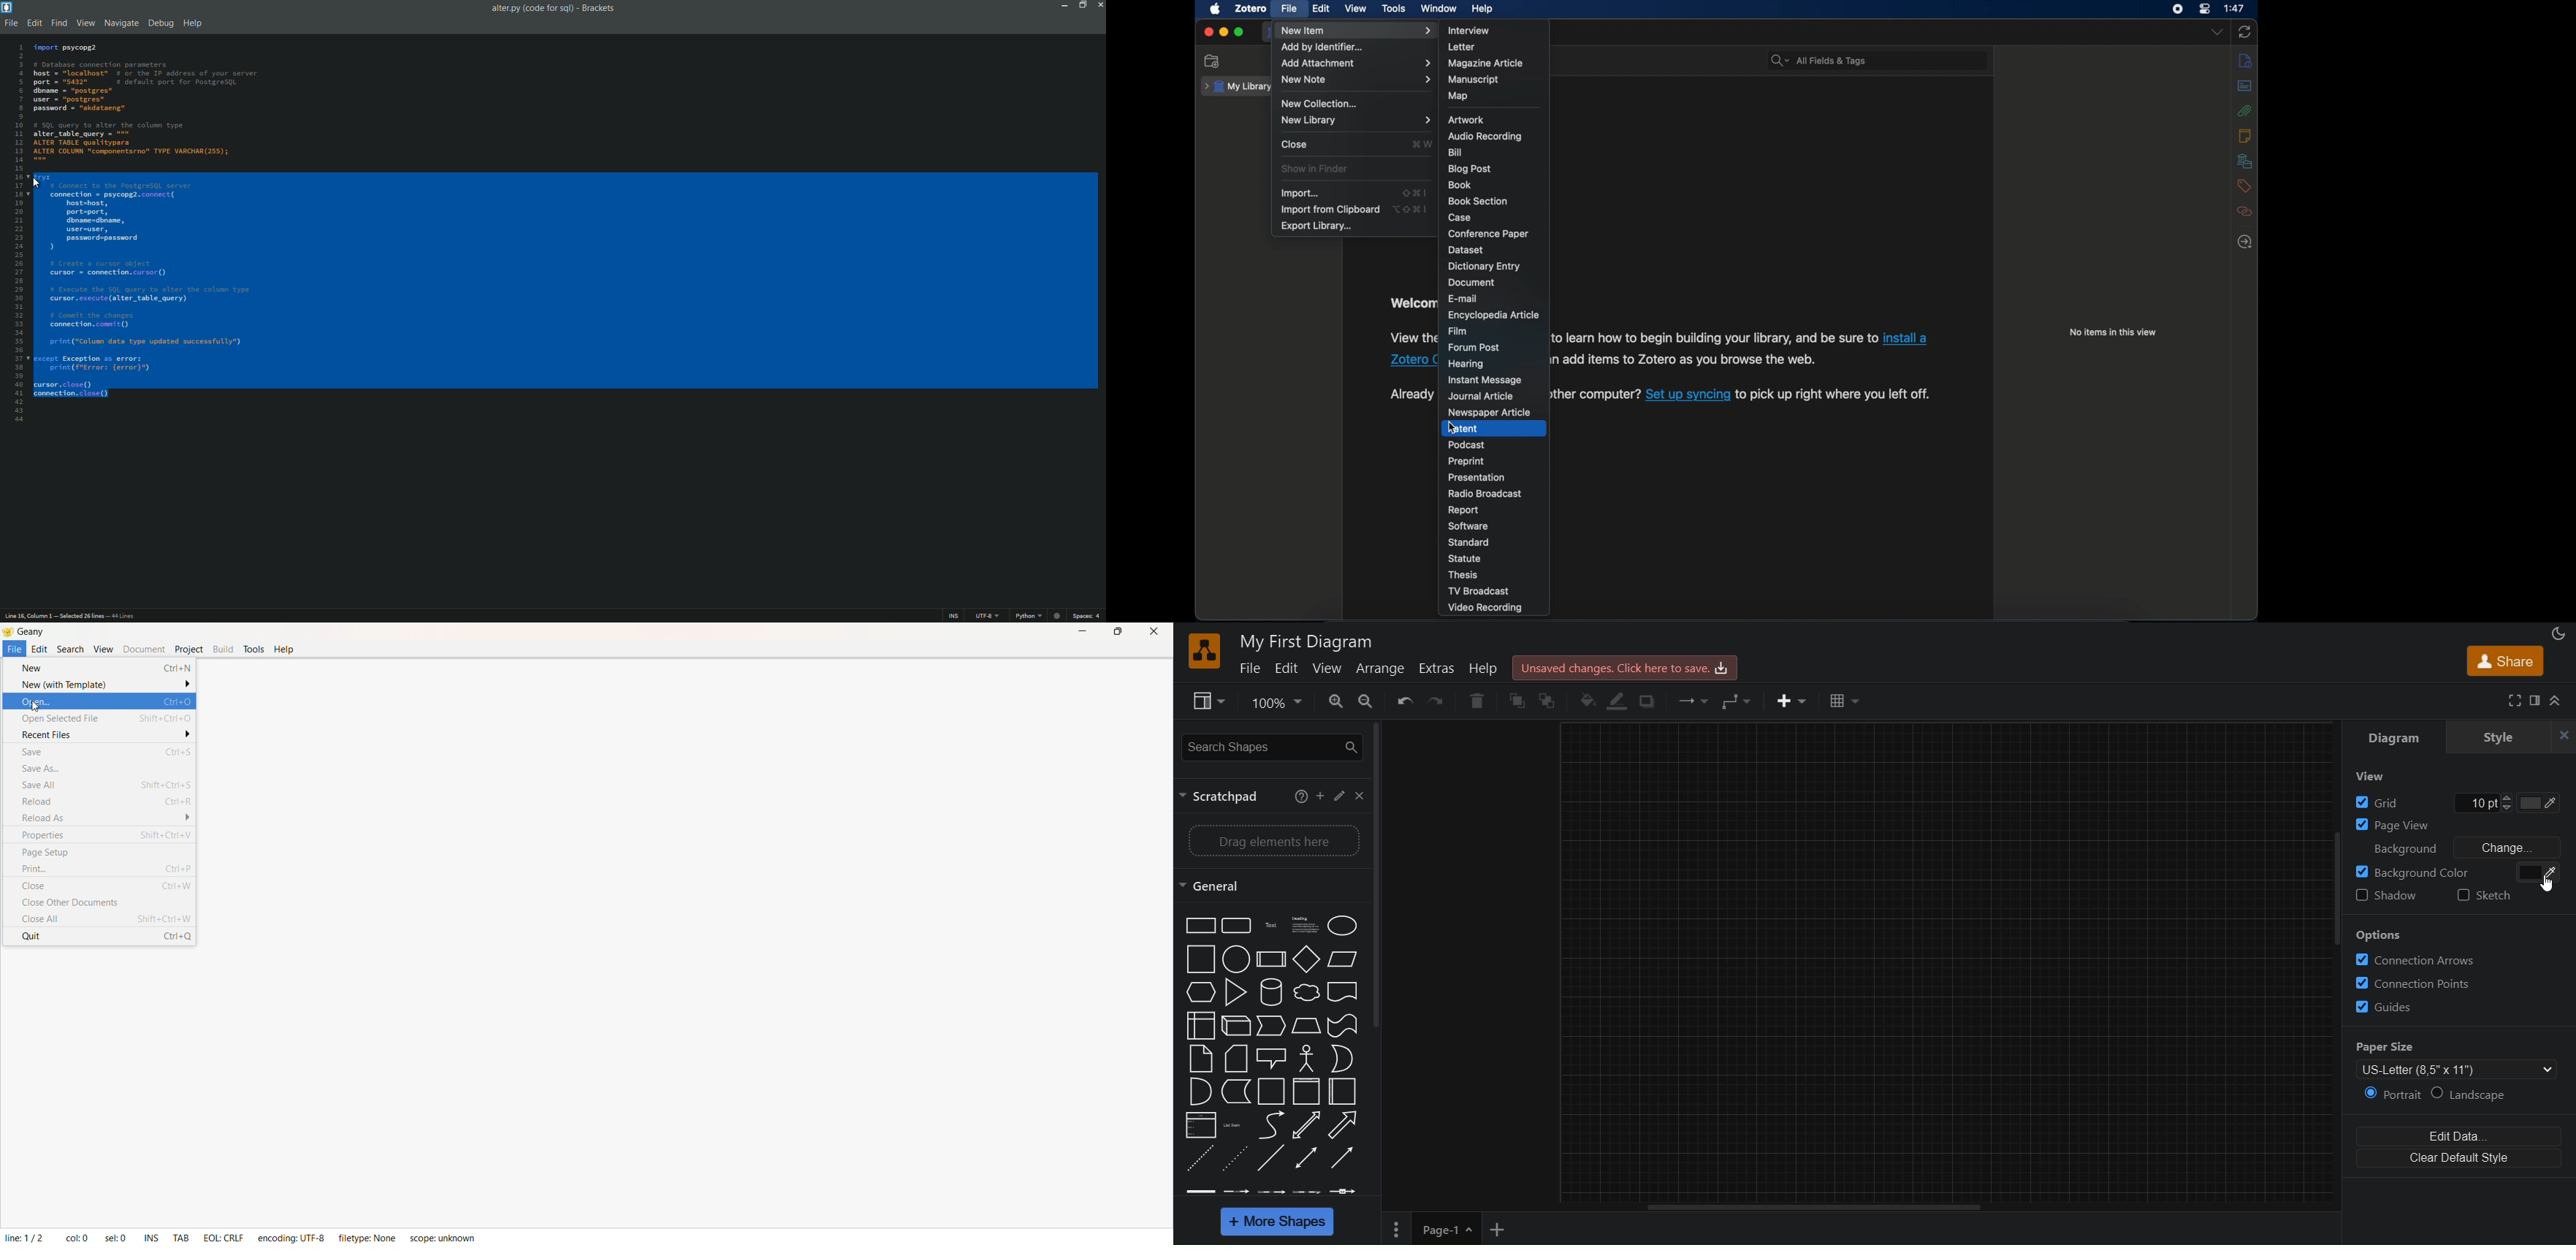  Describe the element at coordinates (1355, 31) in the screenshot. I see `new item` at that location.